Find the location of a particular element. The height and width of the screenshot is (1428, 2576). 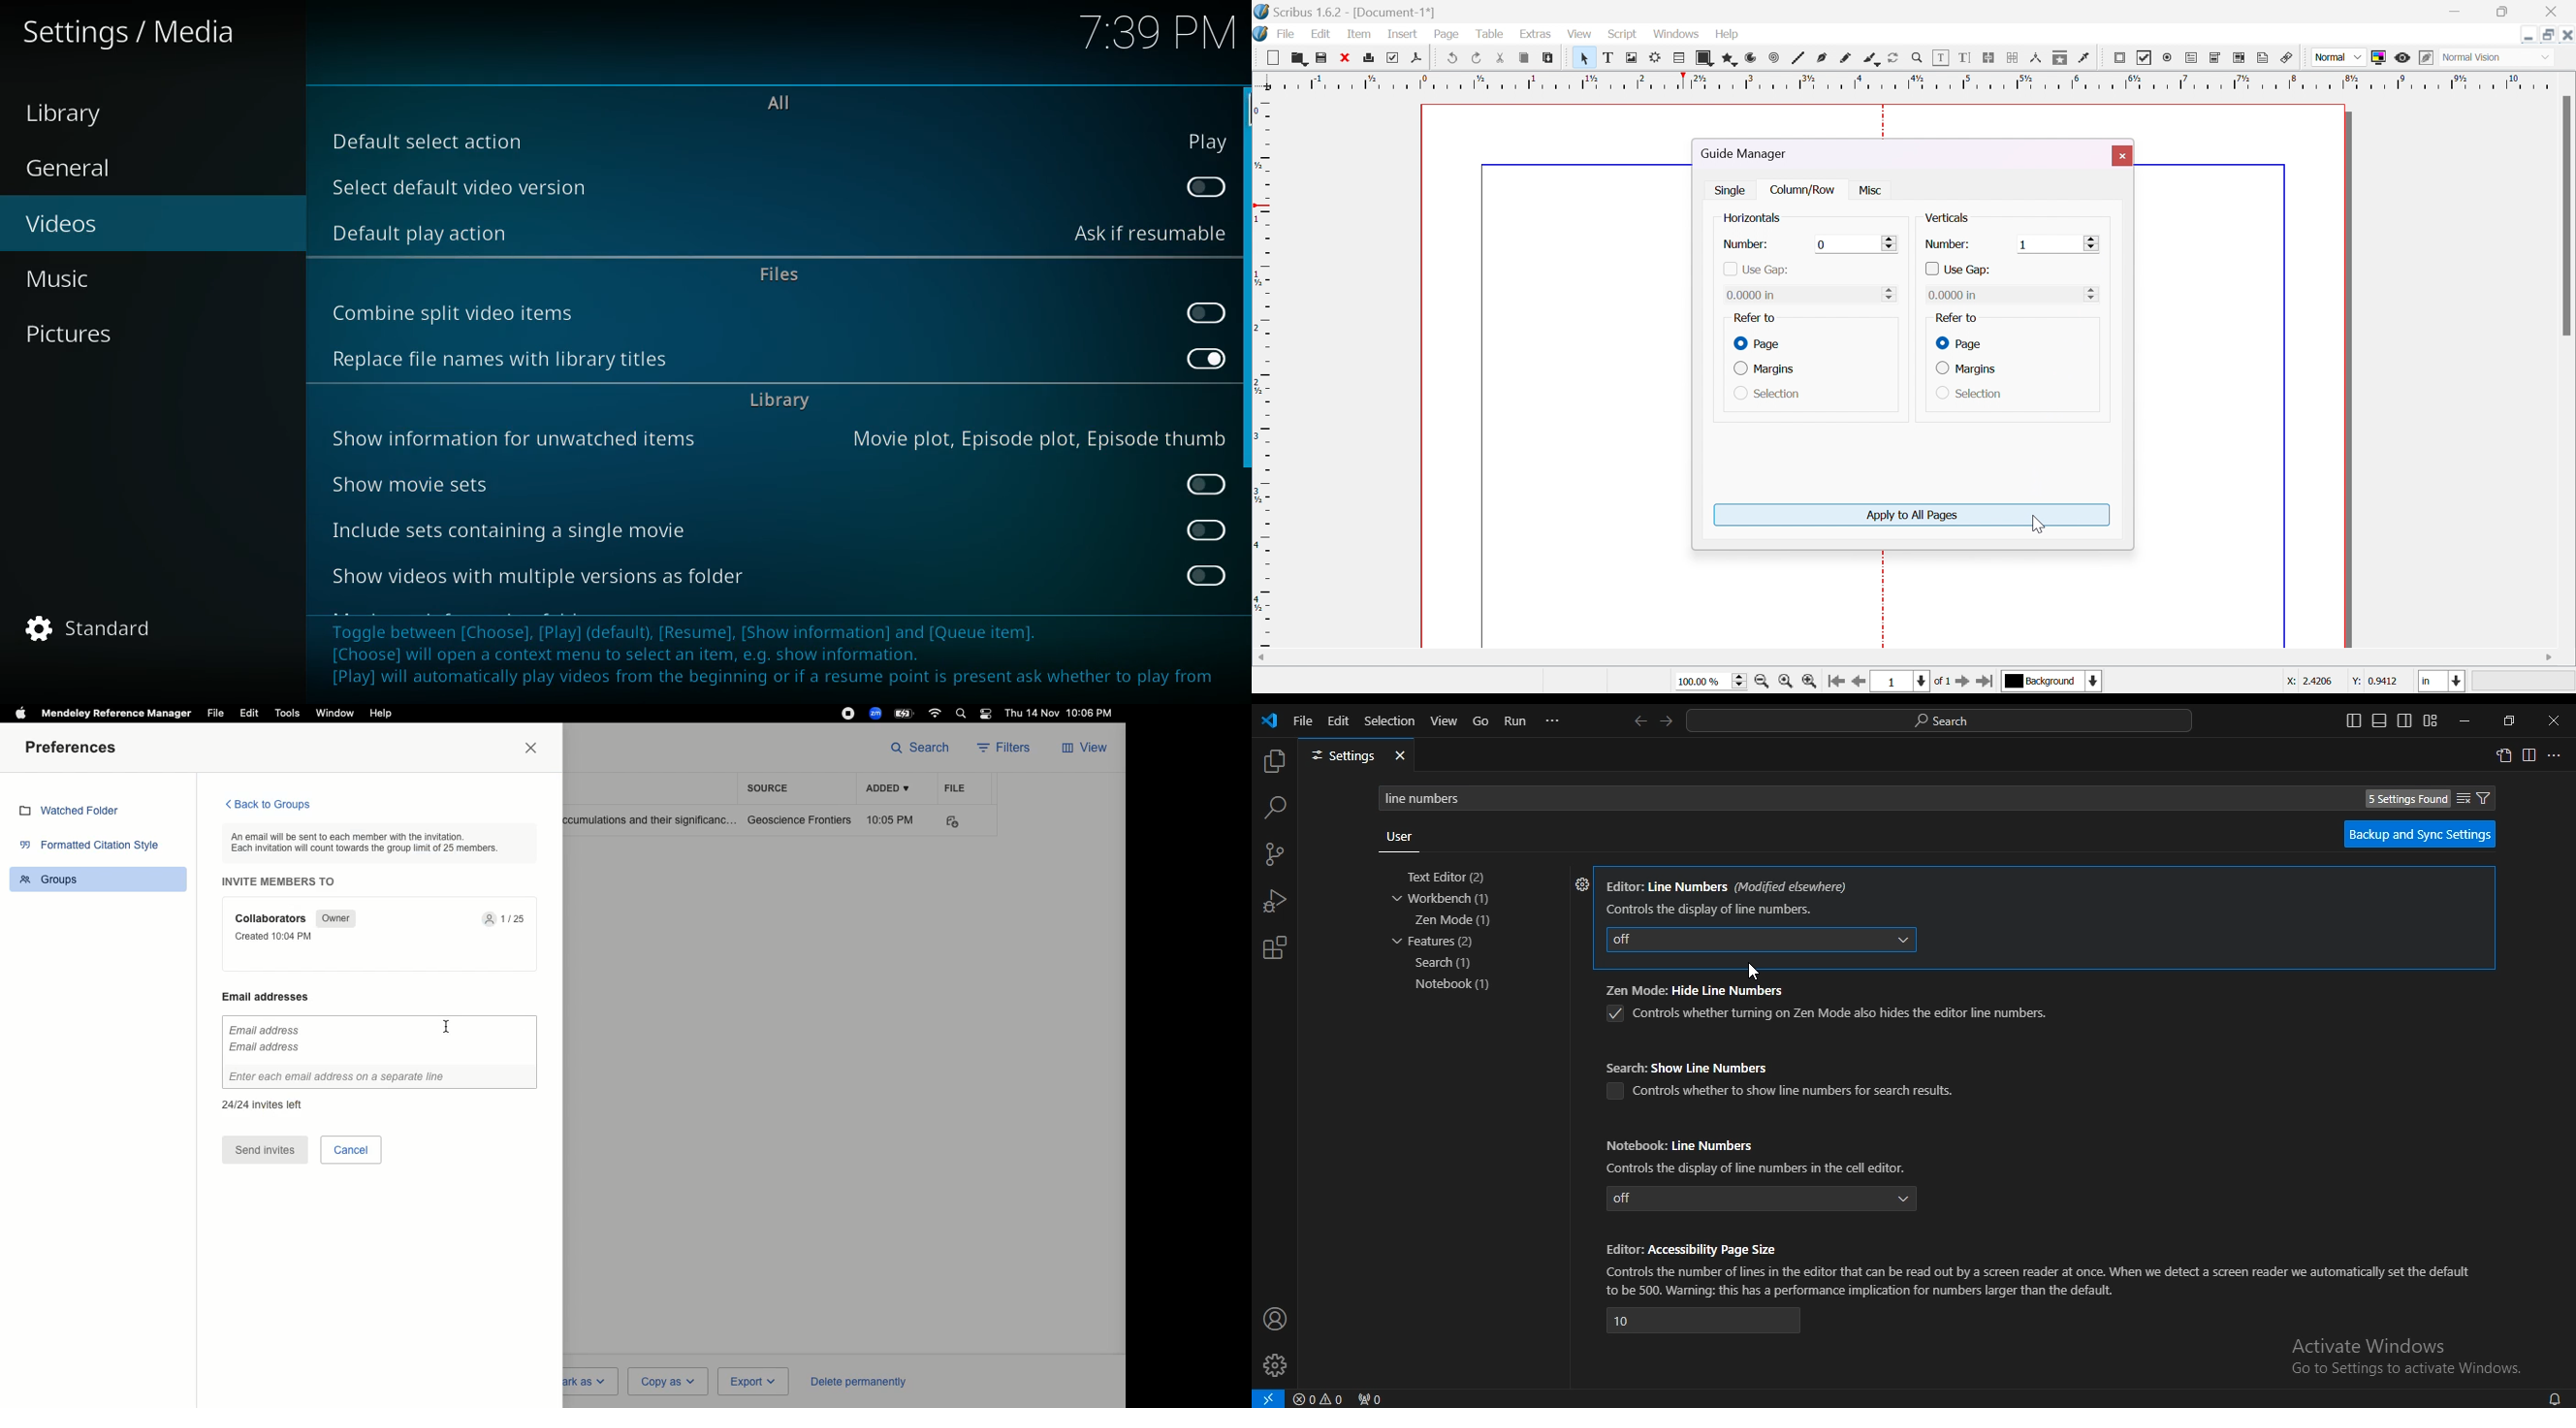

line is located at coordinates (1801, 59).